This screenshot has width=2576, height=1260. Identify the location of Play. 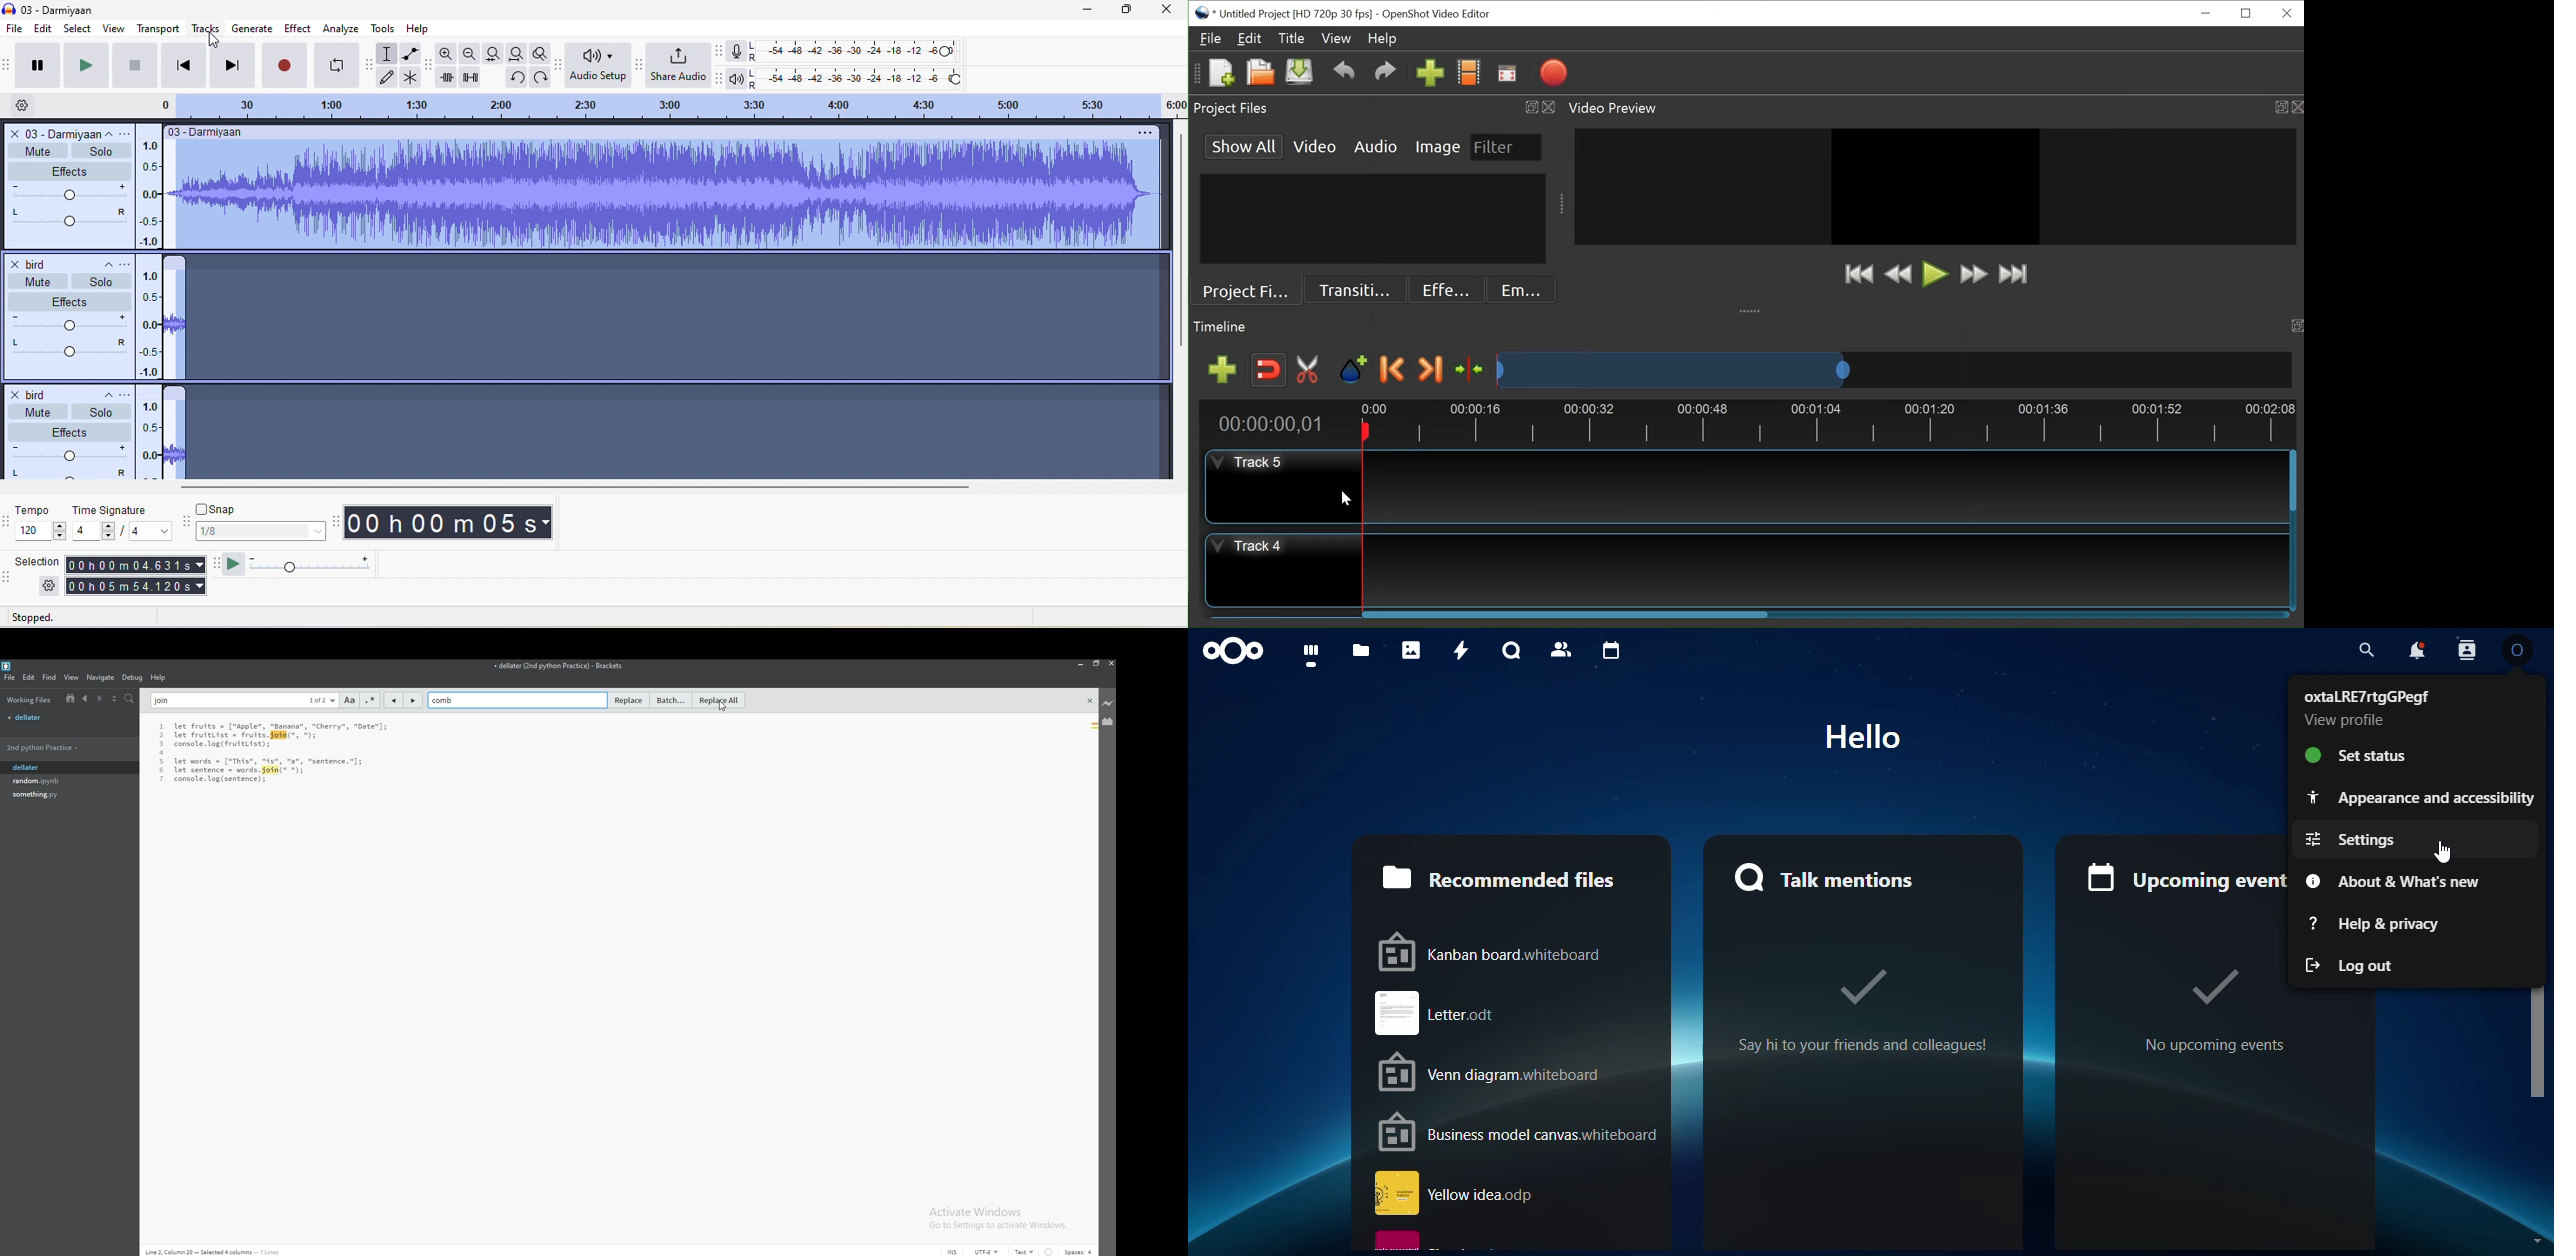
(1934, 276).